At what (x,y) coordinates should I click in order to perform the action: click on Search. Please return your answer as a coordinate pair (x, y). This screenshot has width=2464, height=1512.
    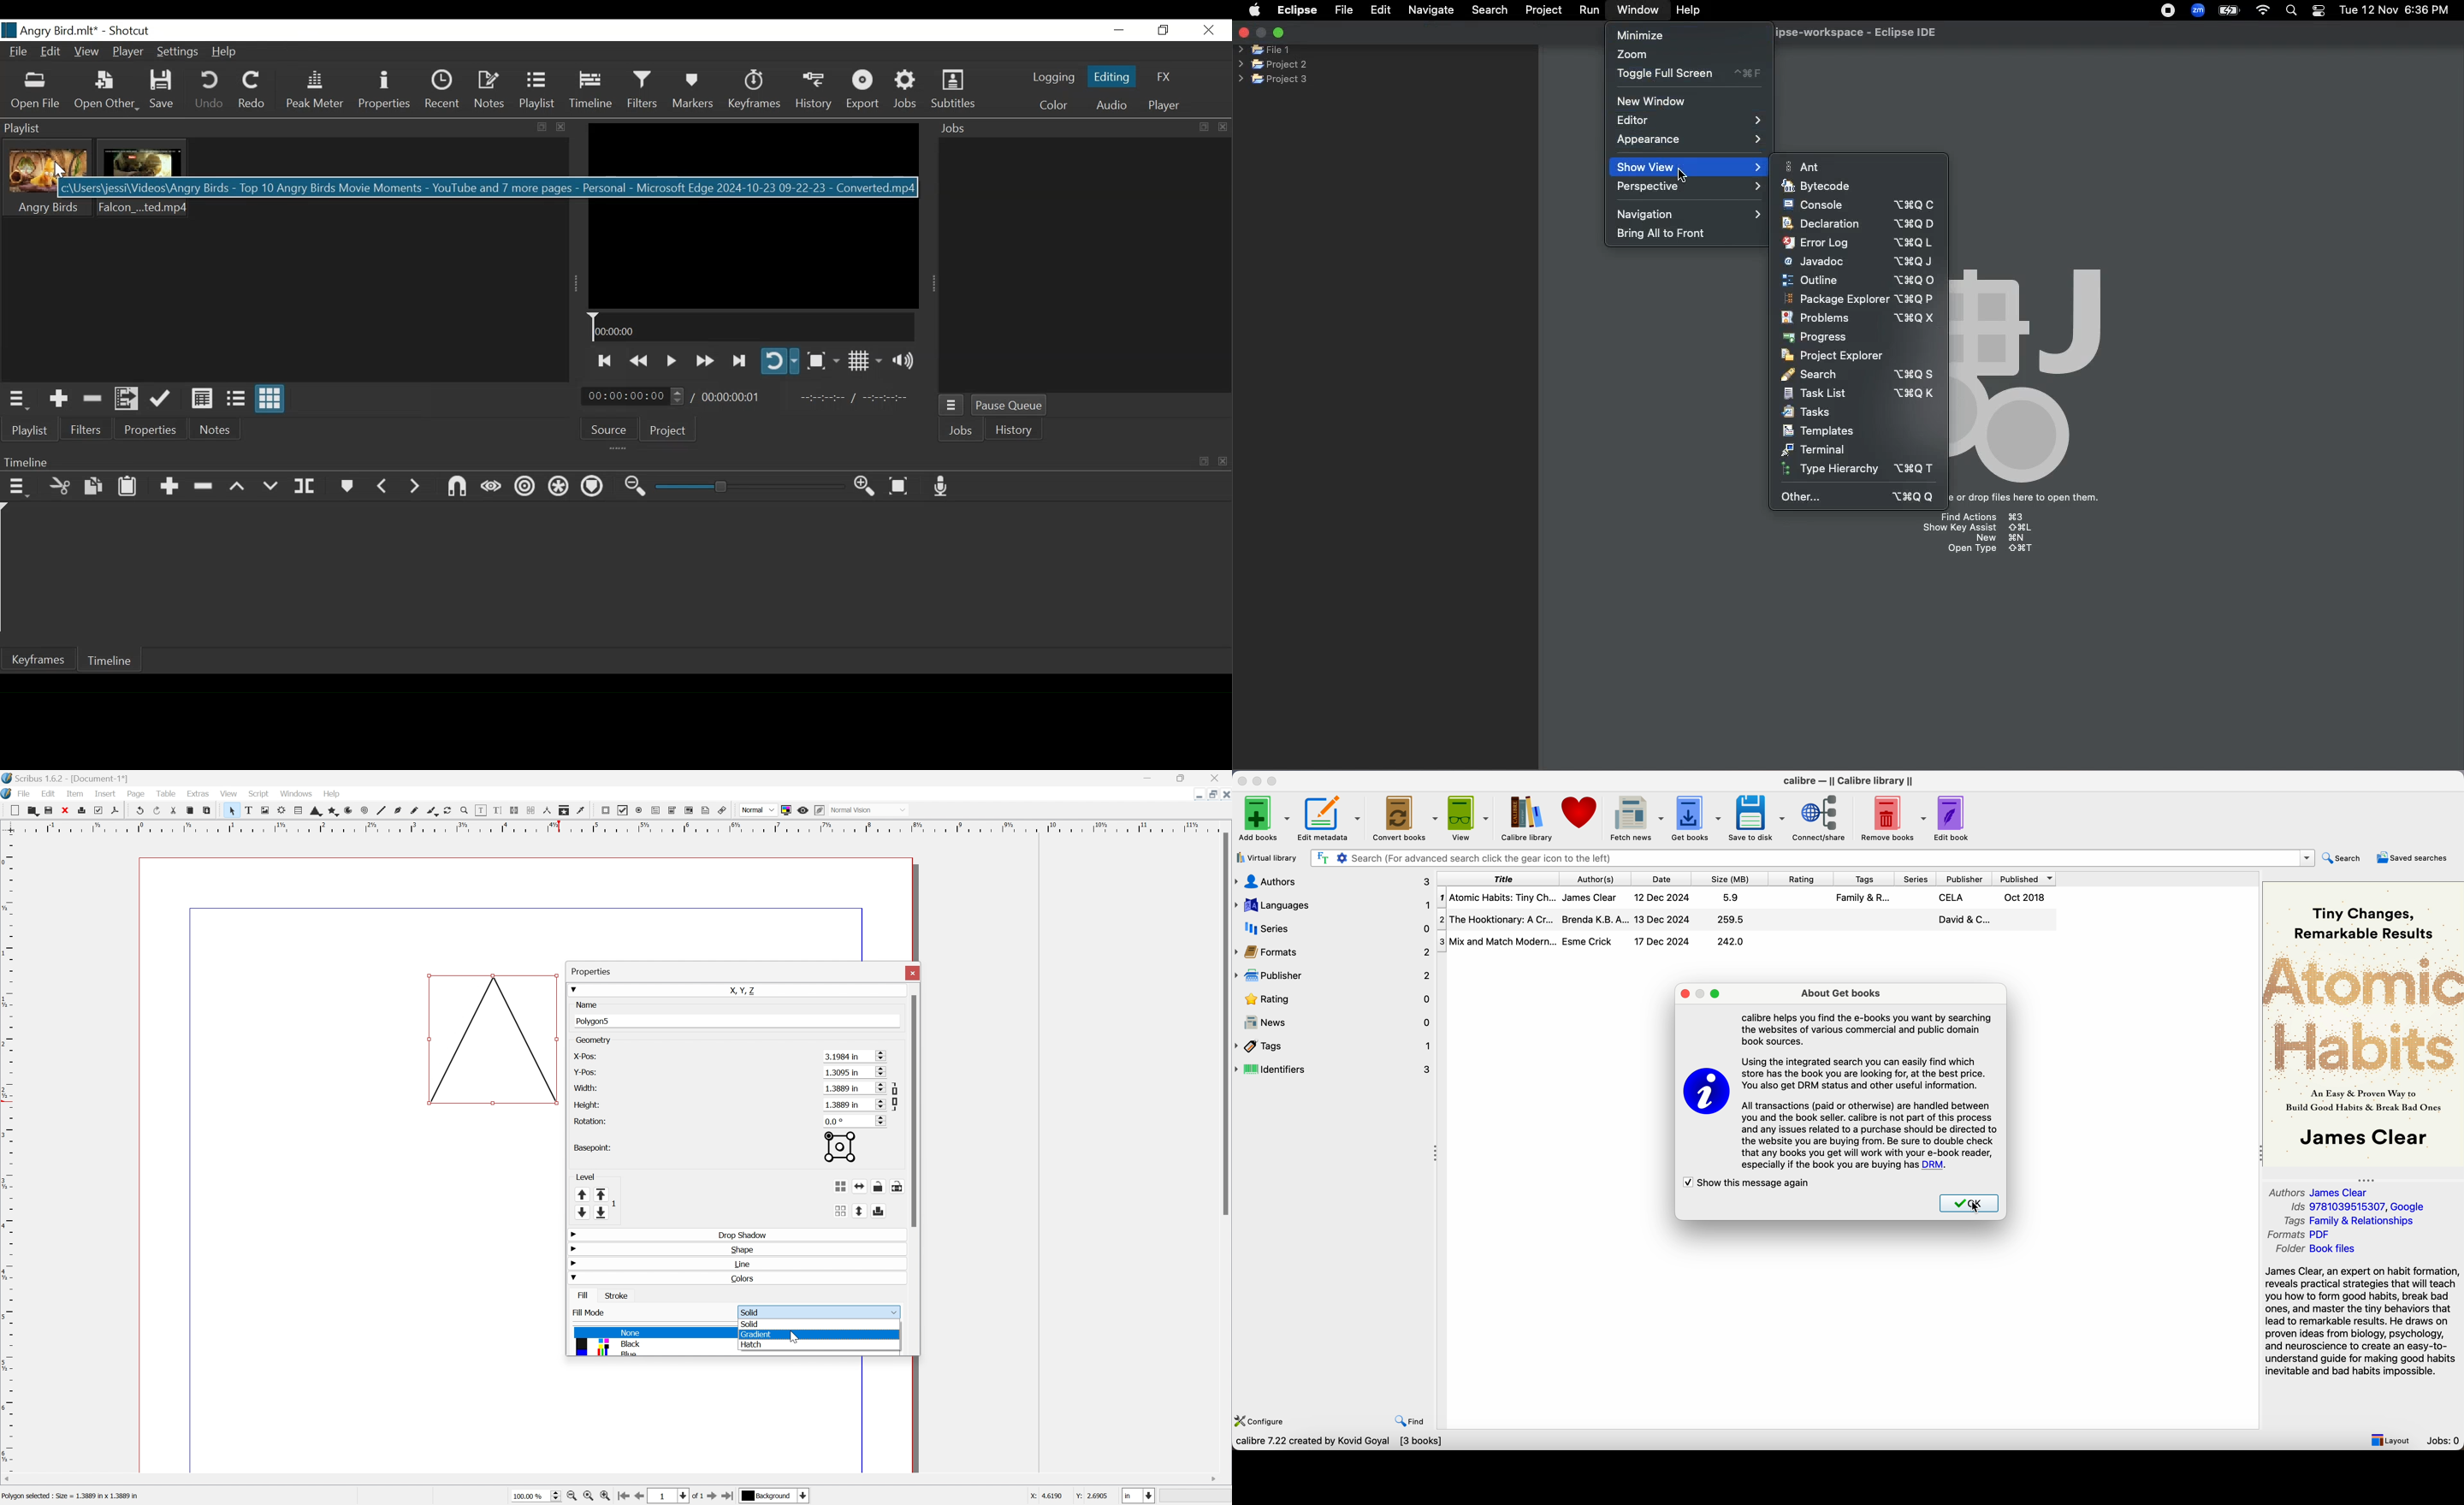
    Looking at the image, I should click on (1488, 9).